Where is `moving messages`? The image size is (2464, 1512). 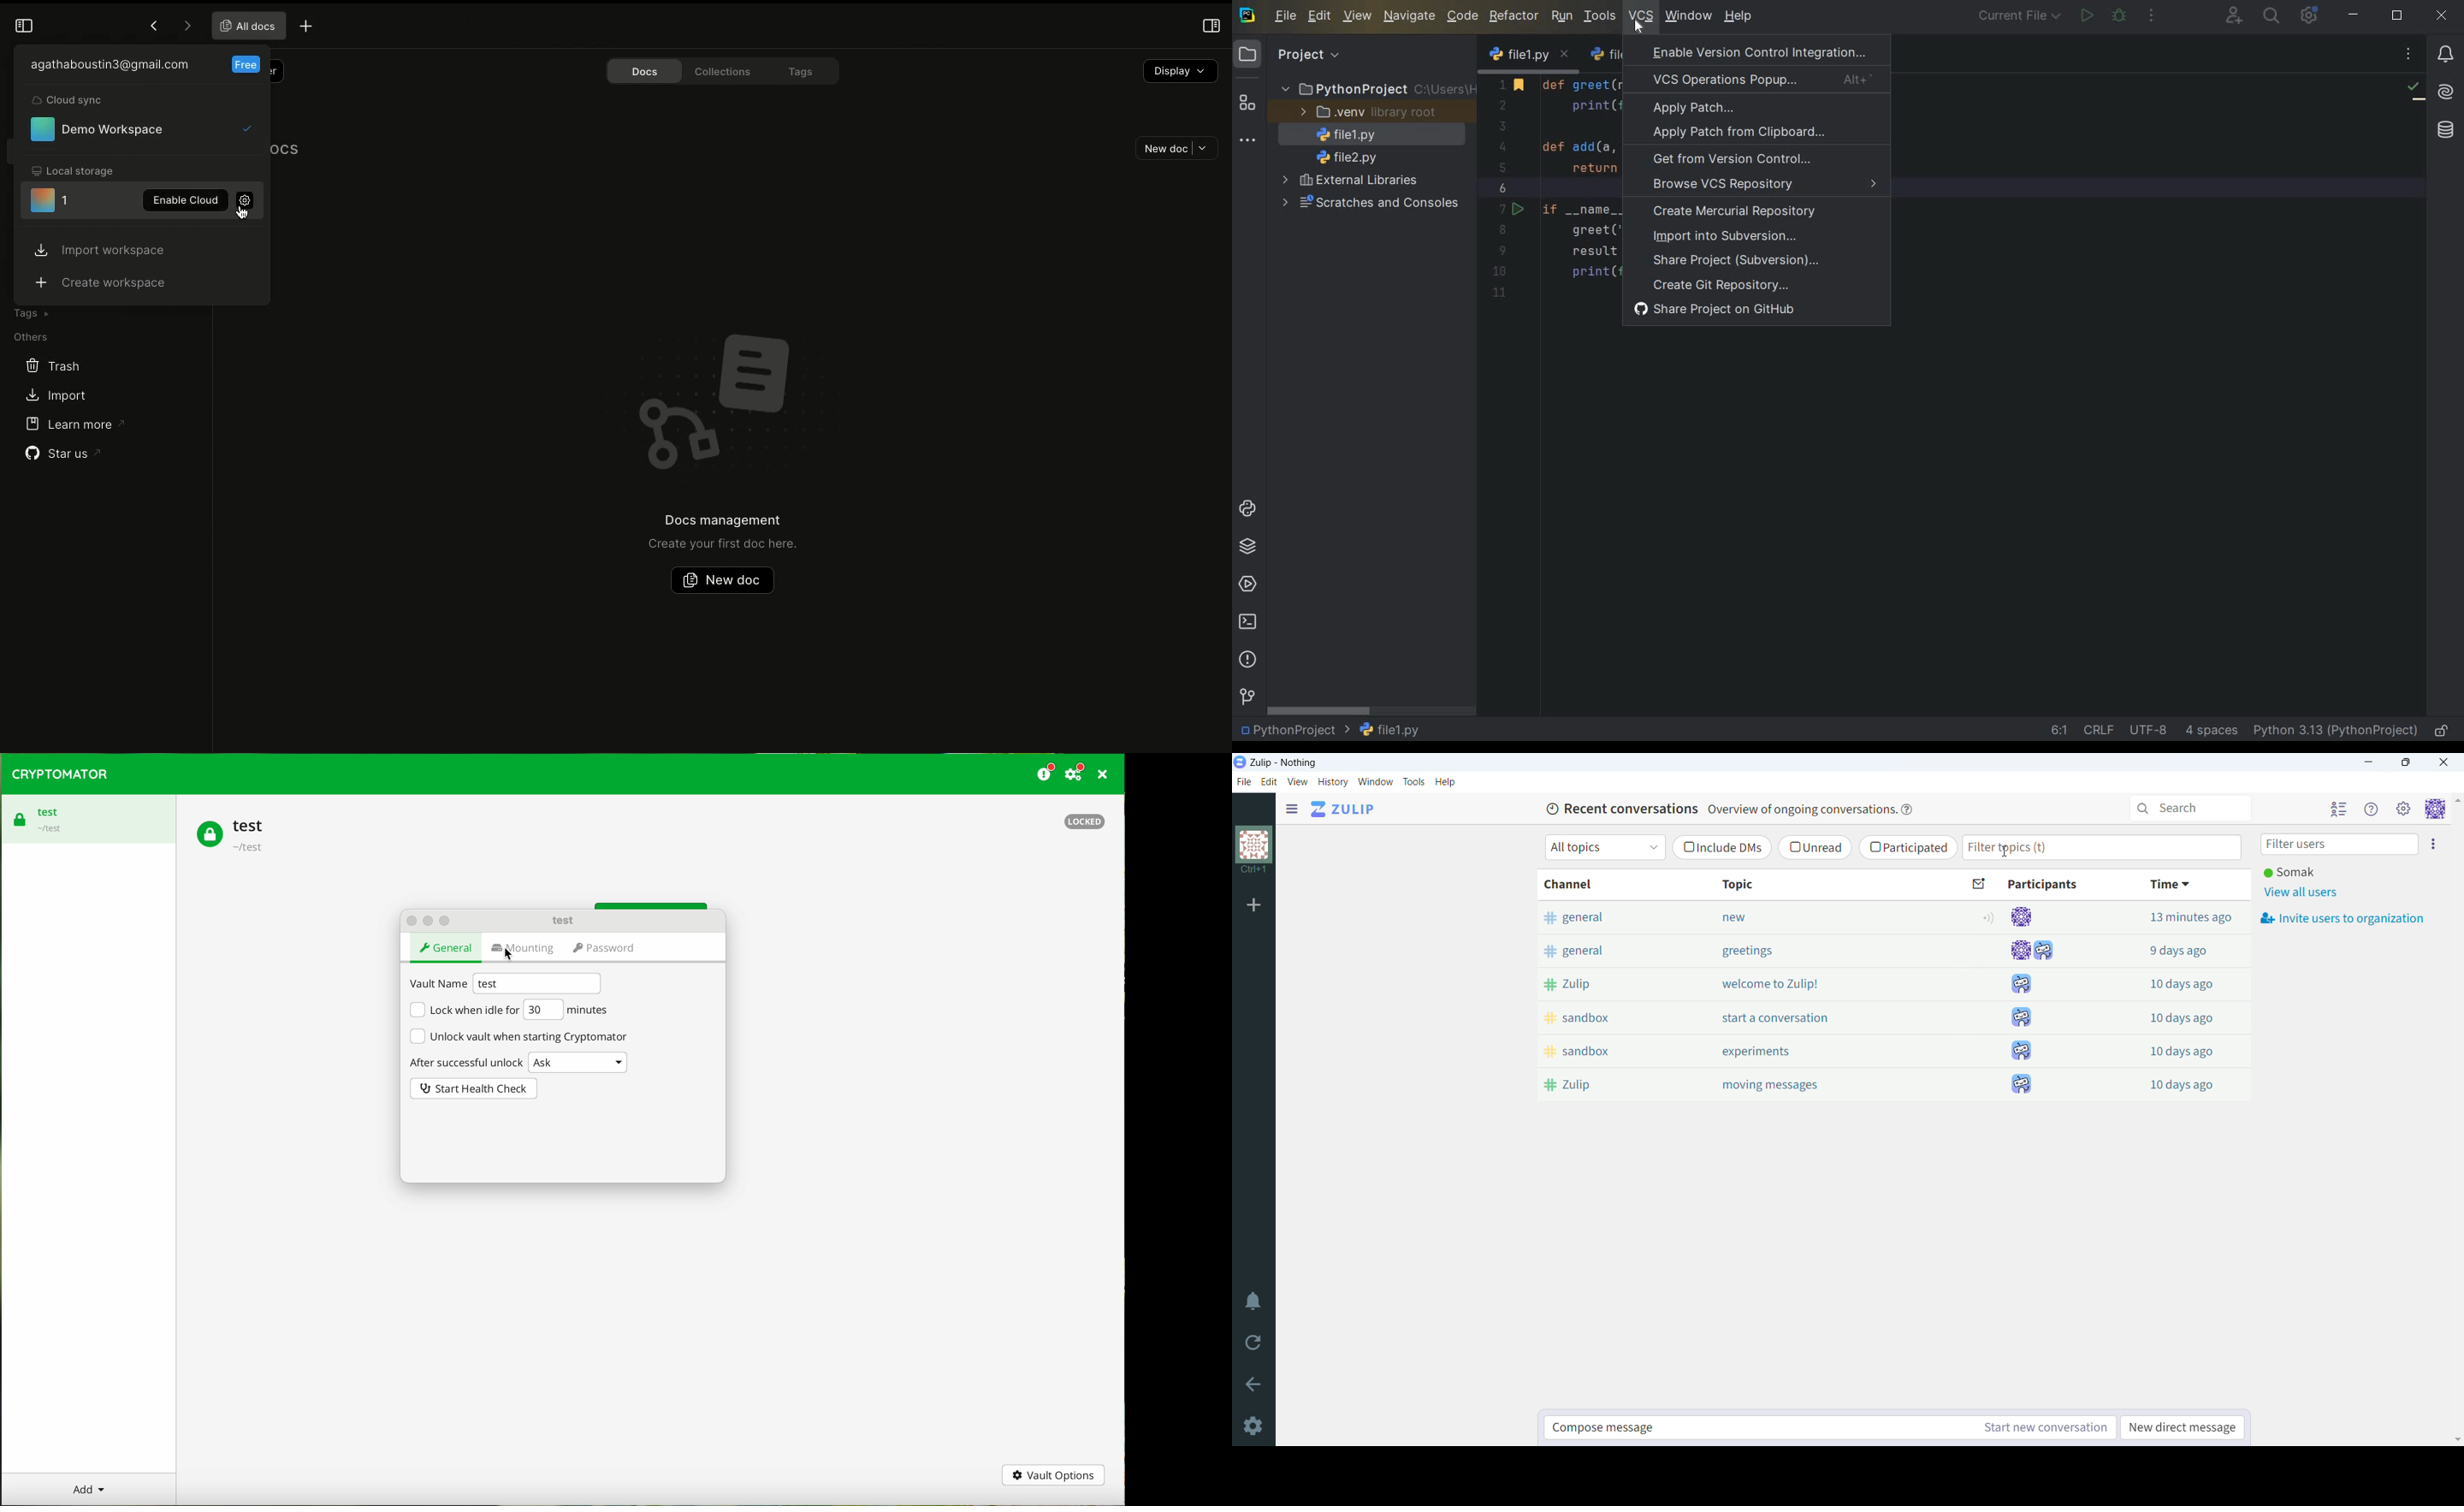 moving messages is located at coordinates (1822, 1085).